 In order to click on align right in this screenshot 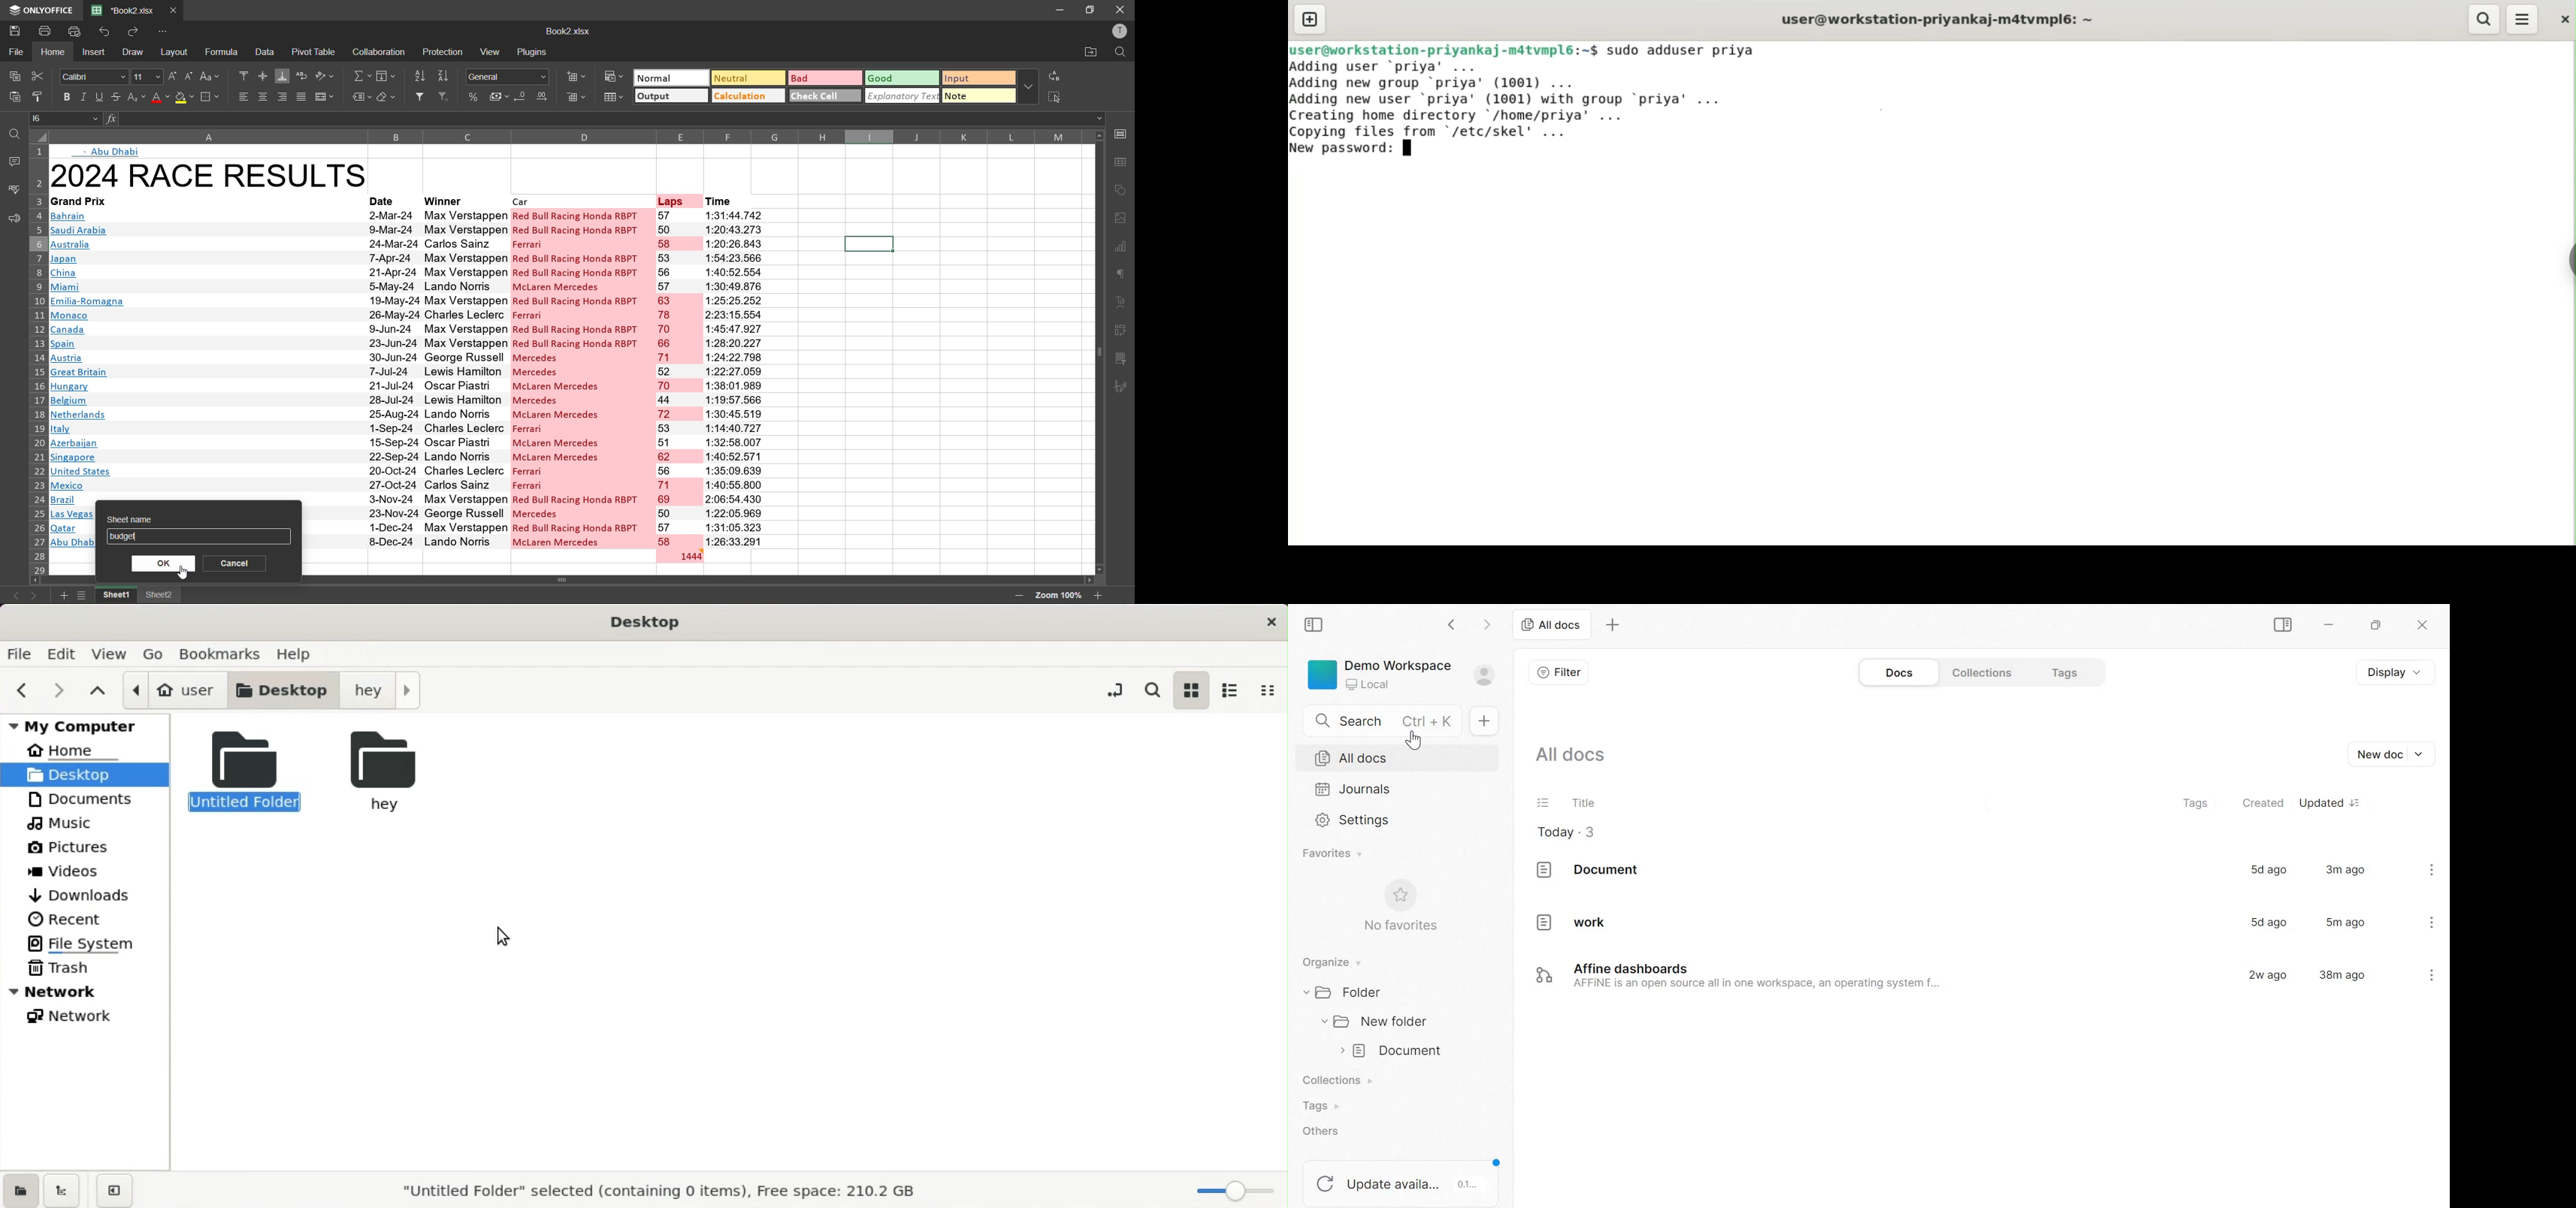, I will do `click(281, 98)`.